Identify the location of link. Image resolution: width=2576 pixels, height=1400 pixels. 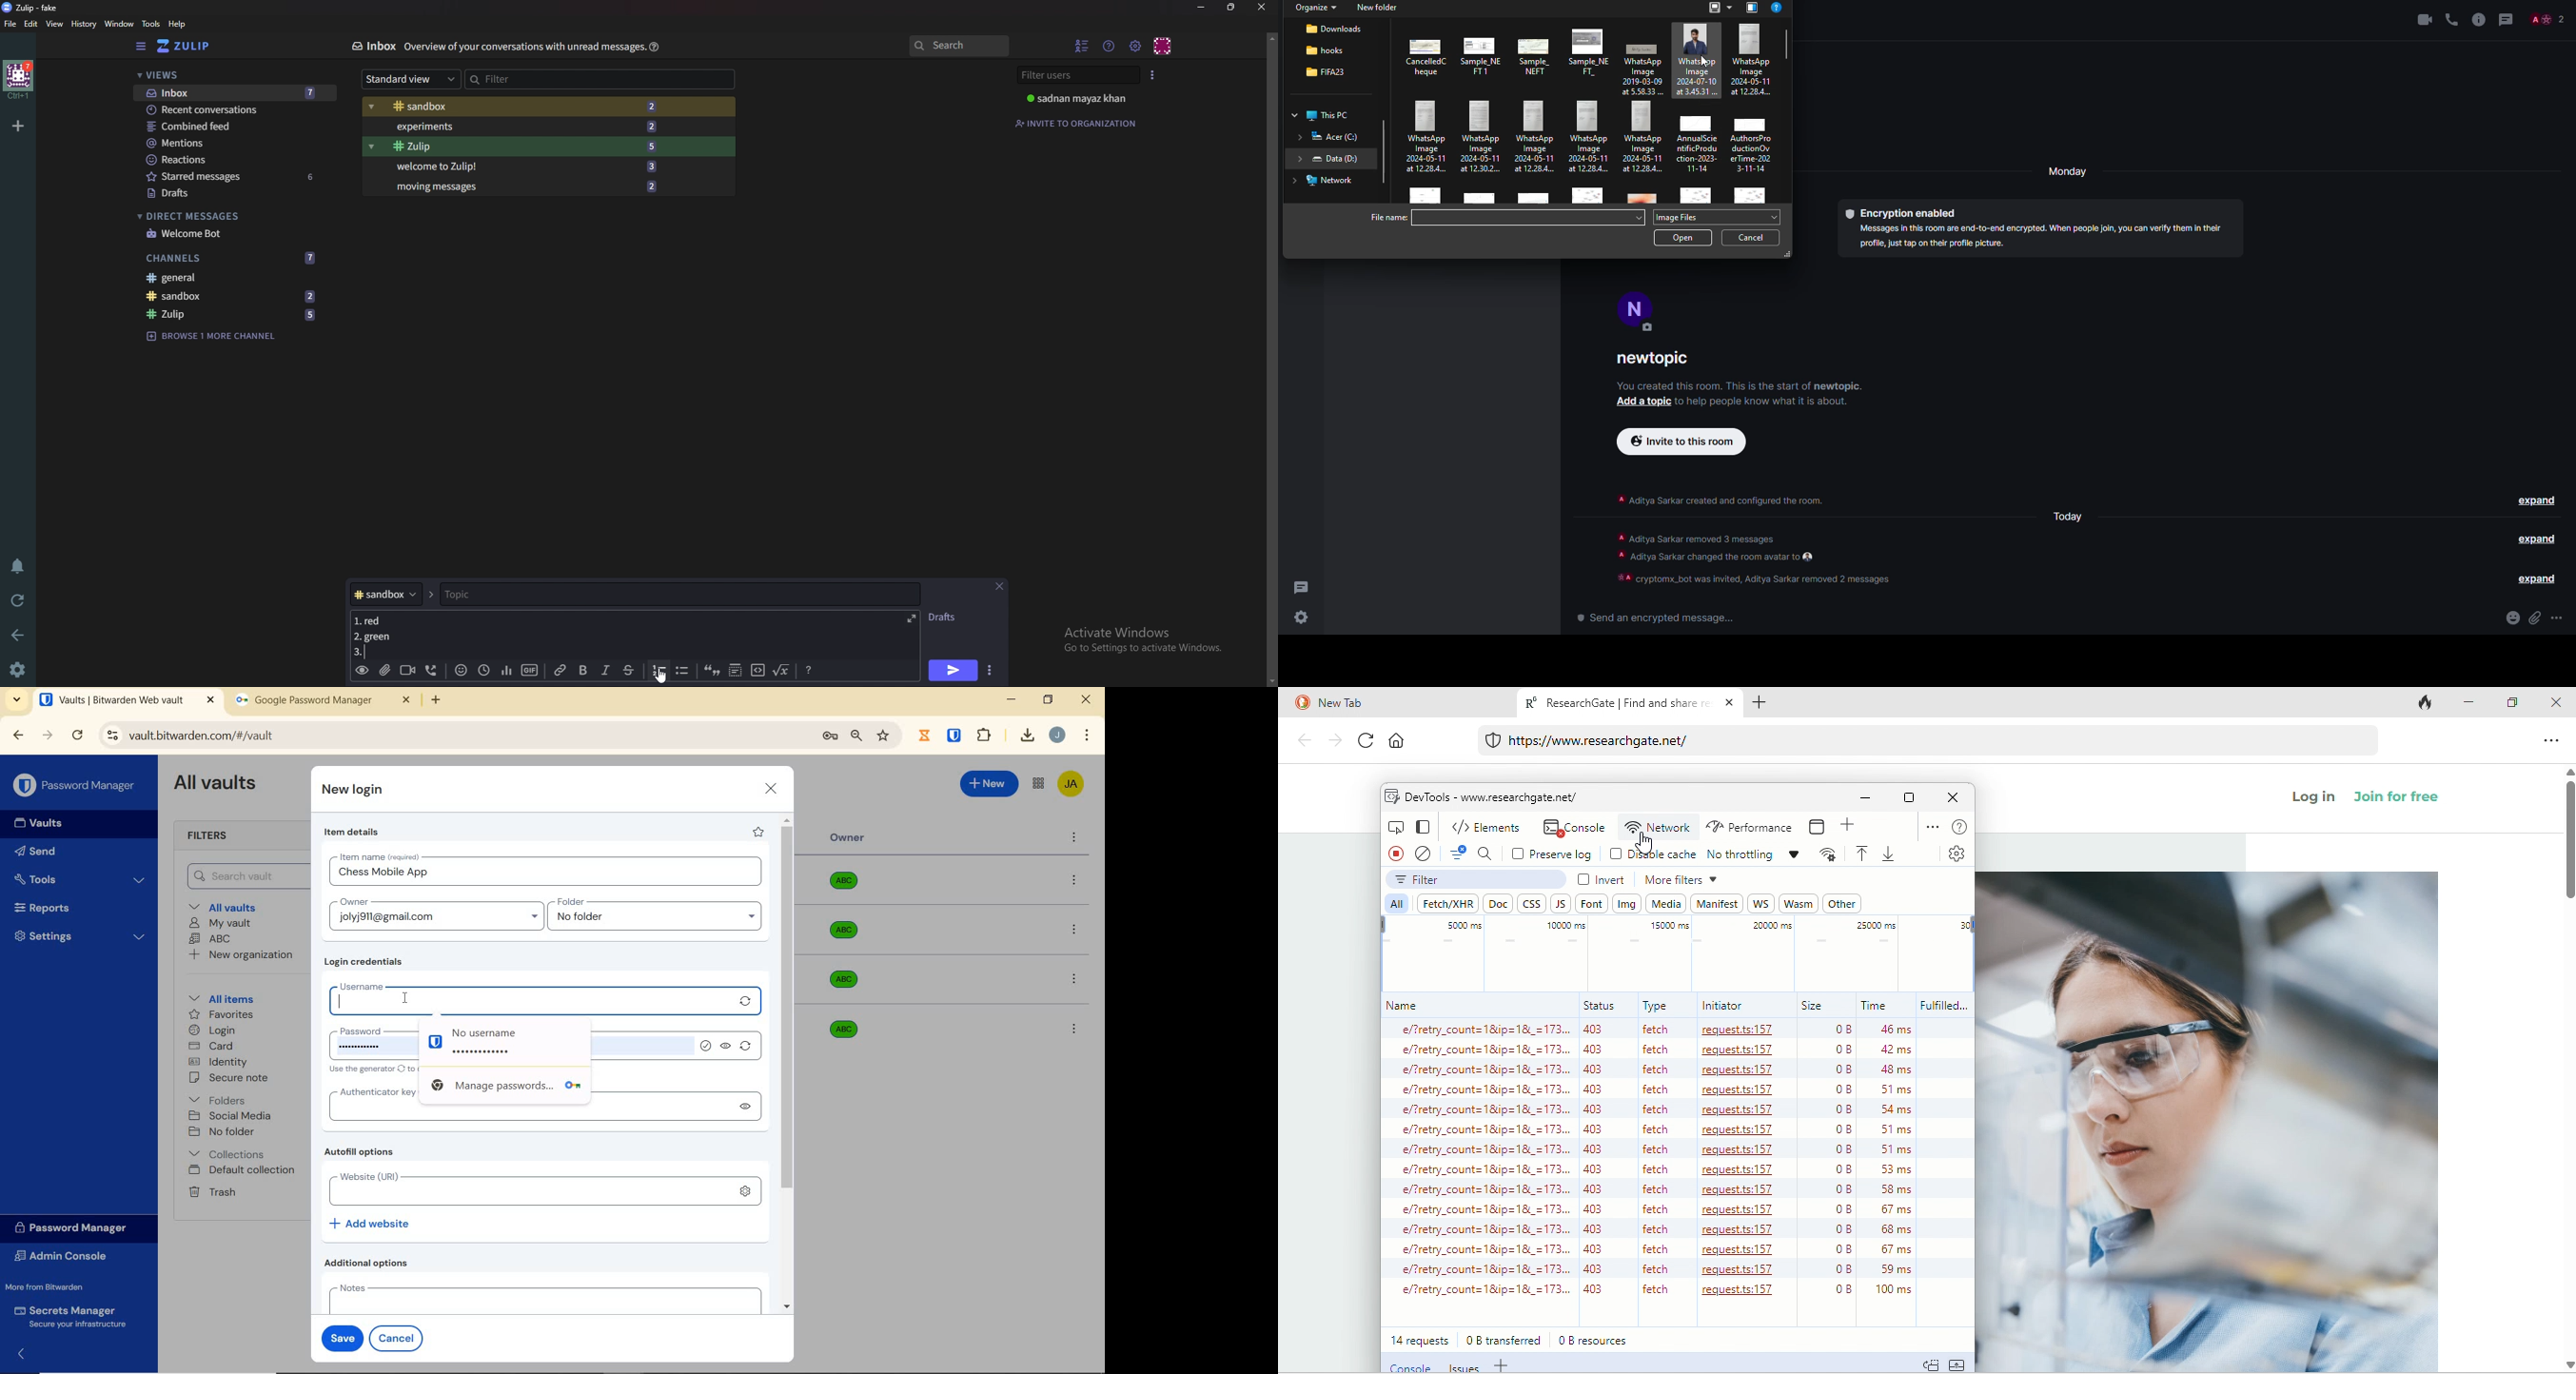
(746, 1191).